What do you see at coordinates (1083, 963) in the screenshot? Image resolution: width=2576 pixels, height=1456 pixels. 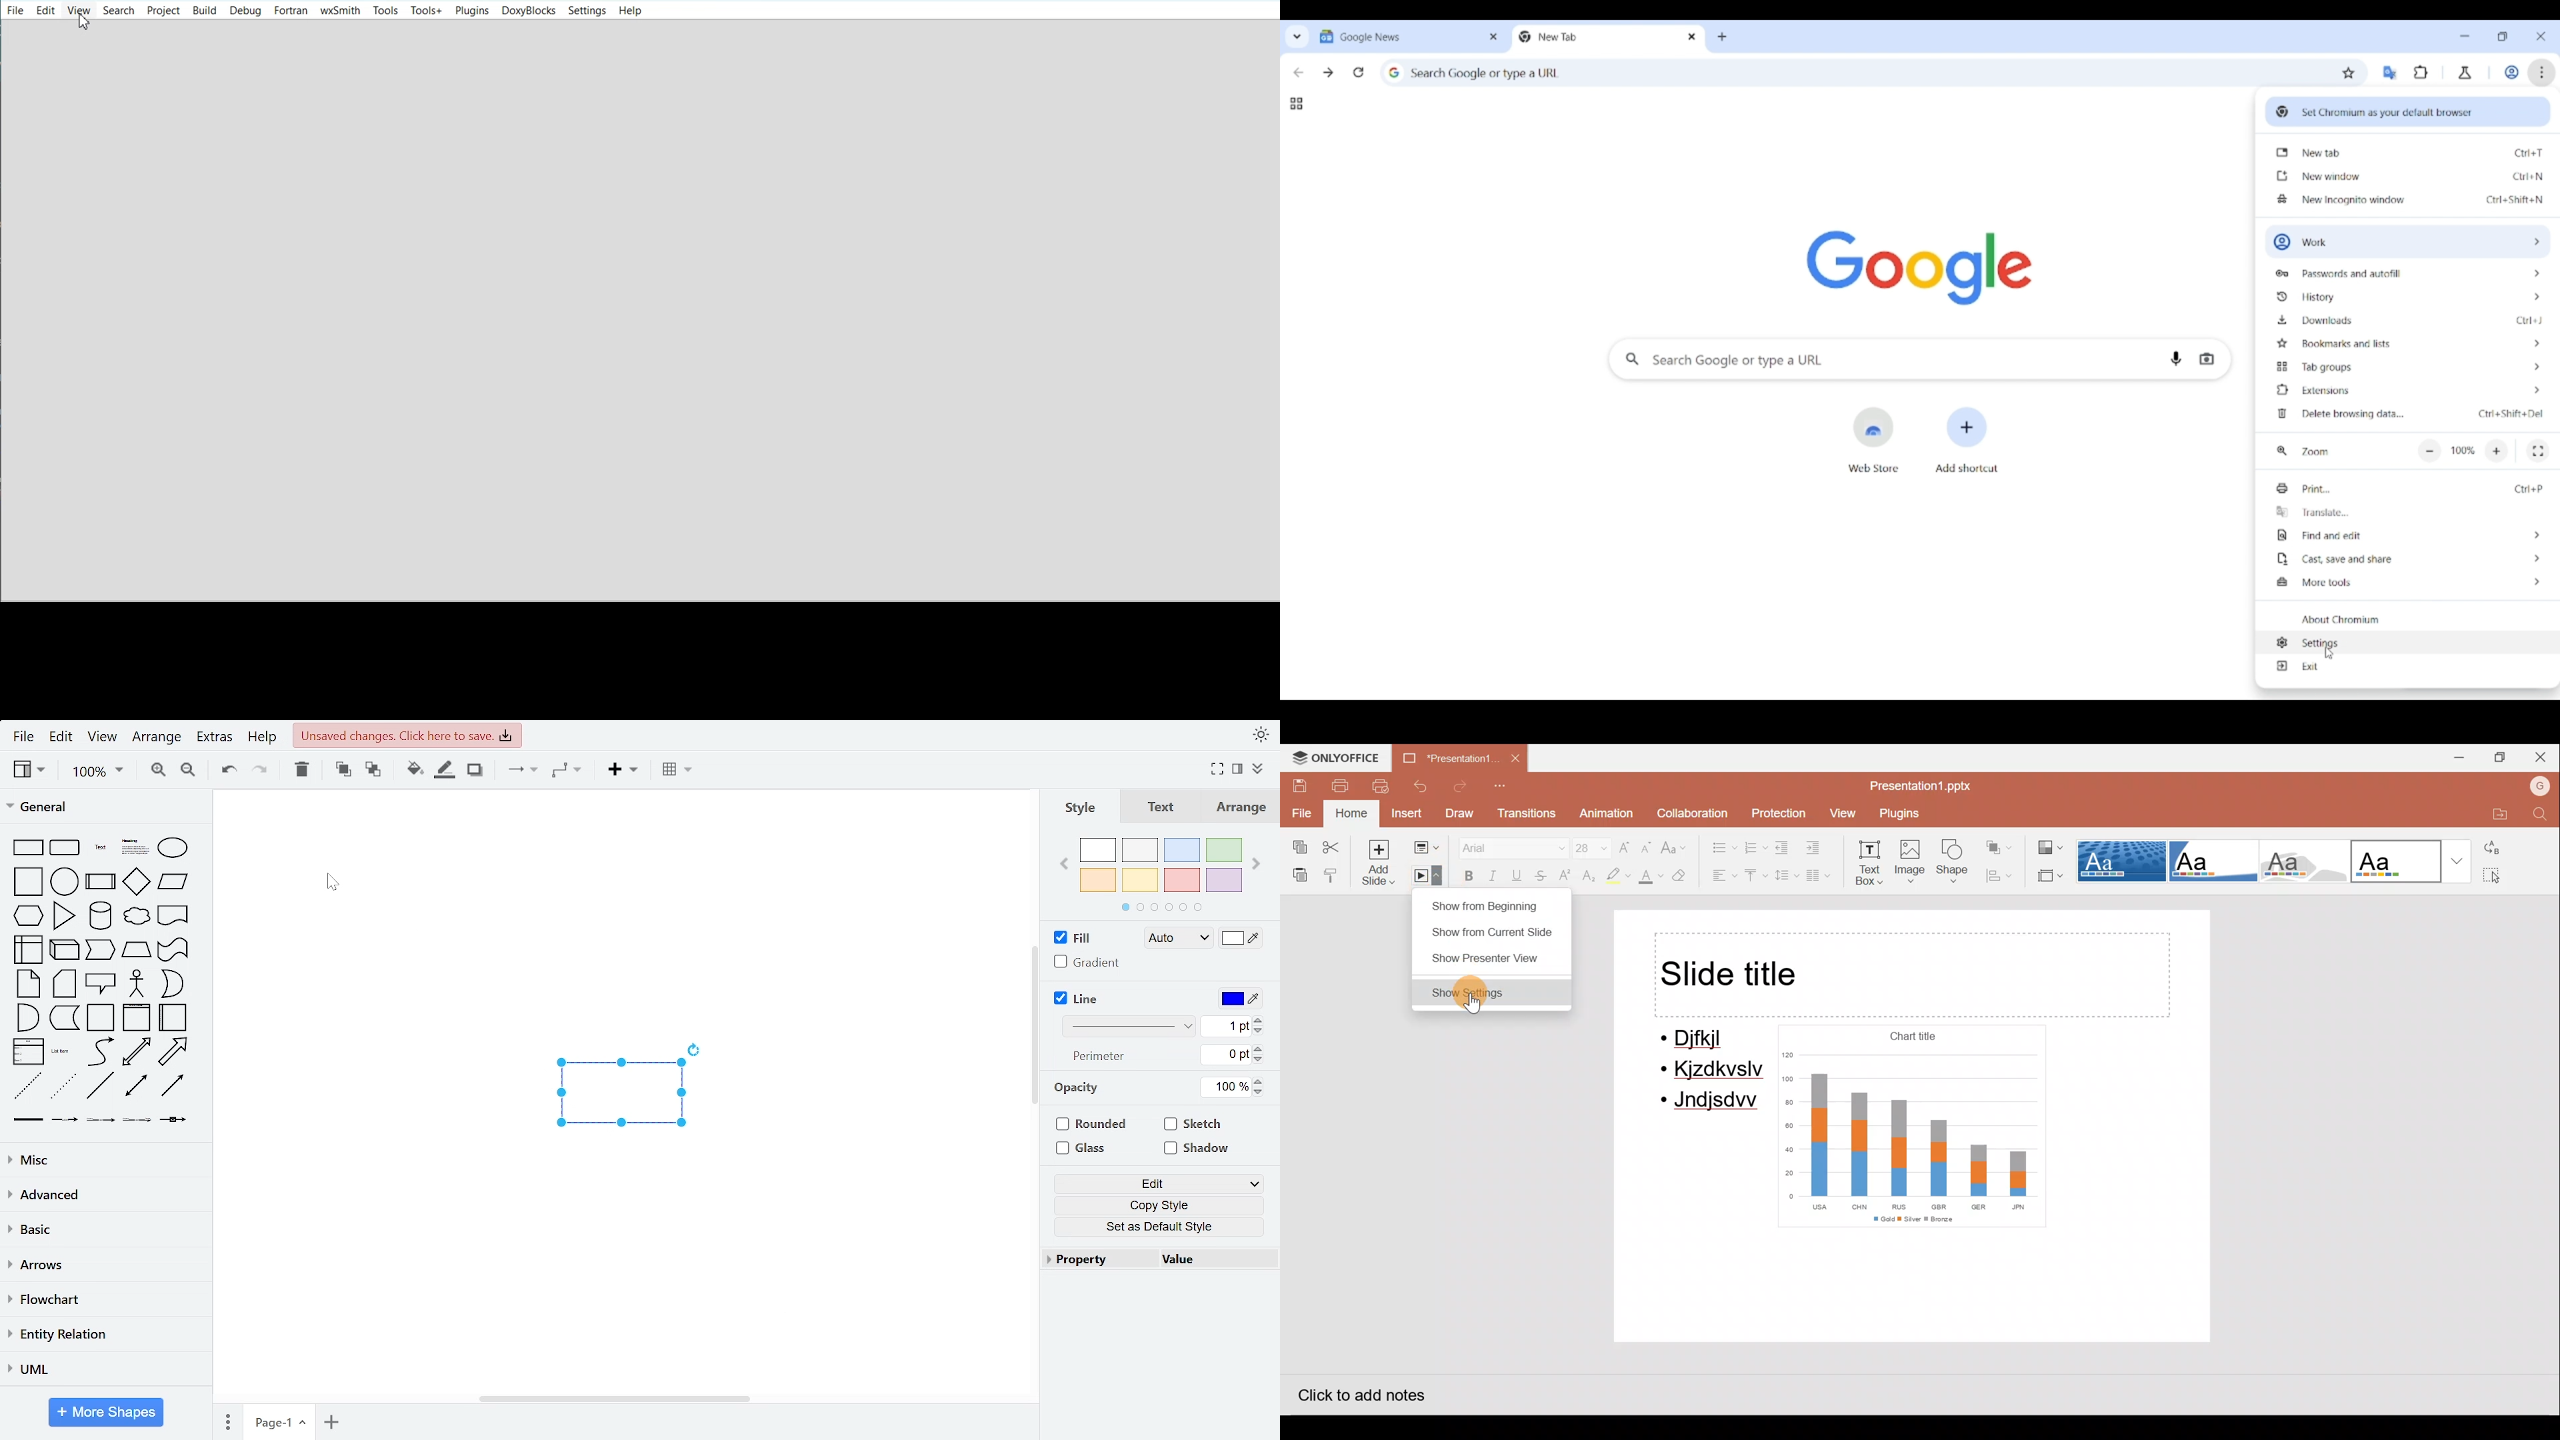 I see `gradient` at bounding box center [1083, 963].